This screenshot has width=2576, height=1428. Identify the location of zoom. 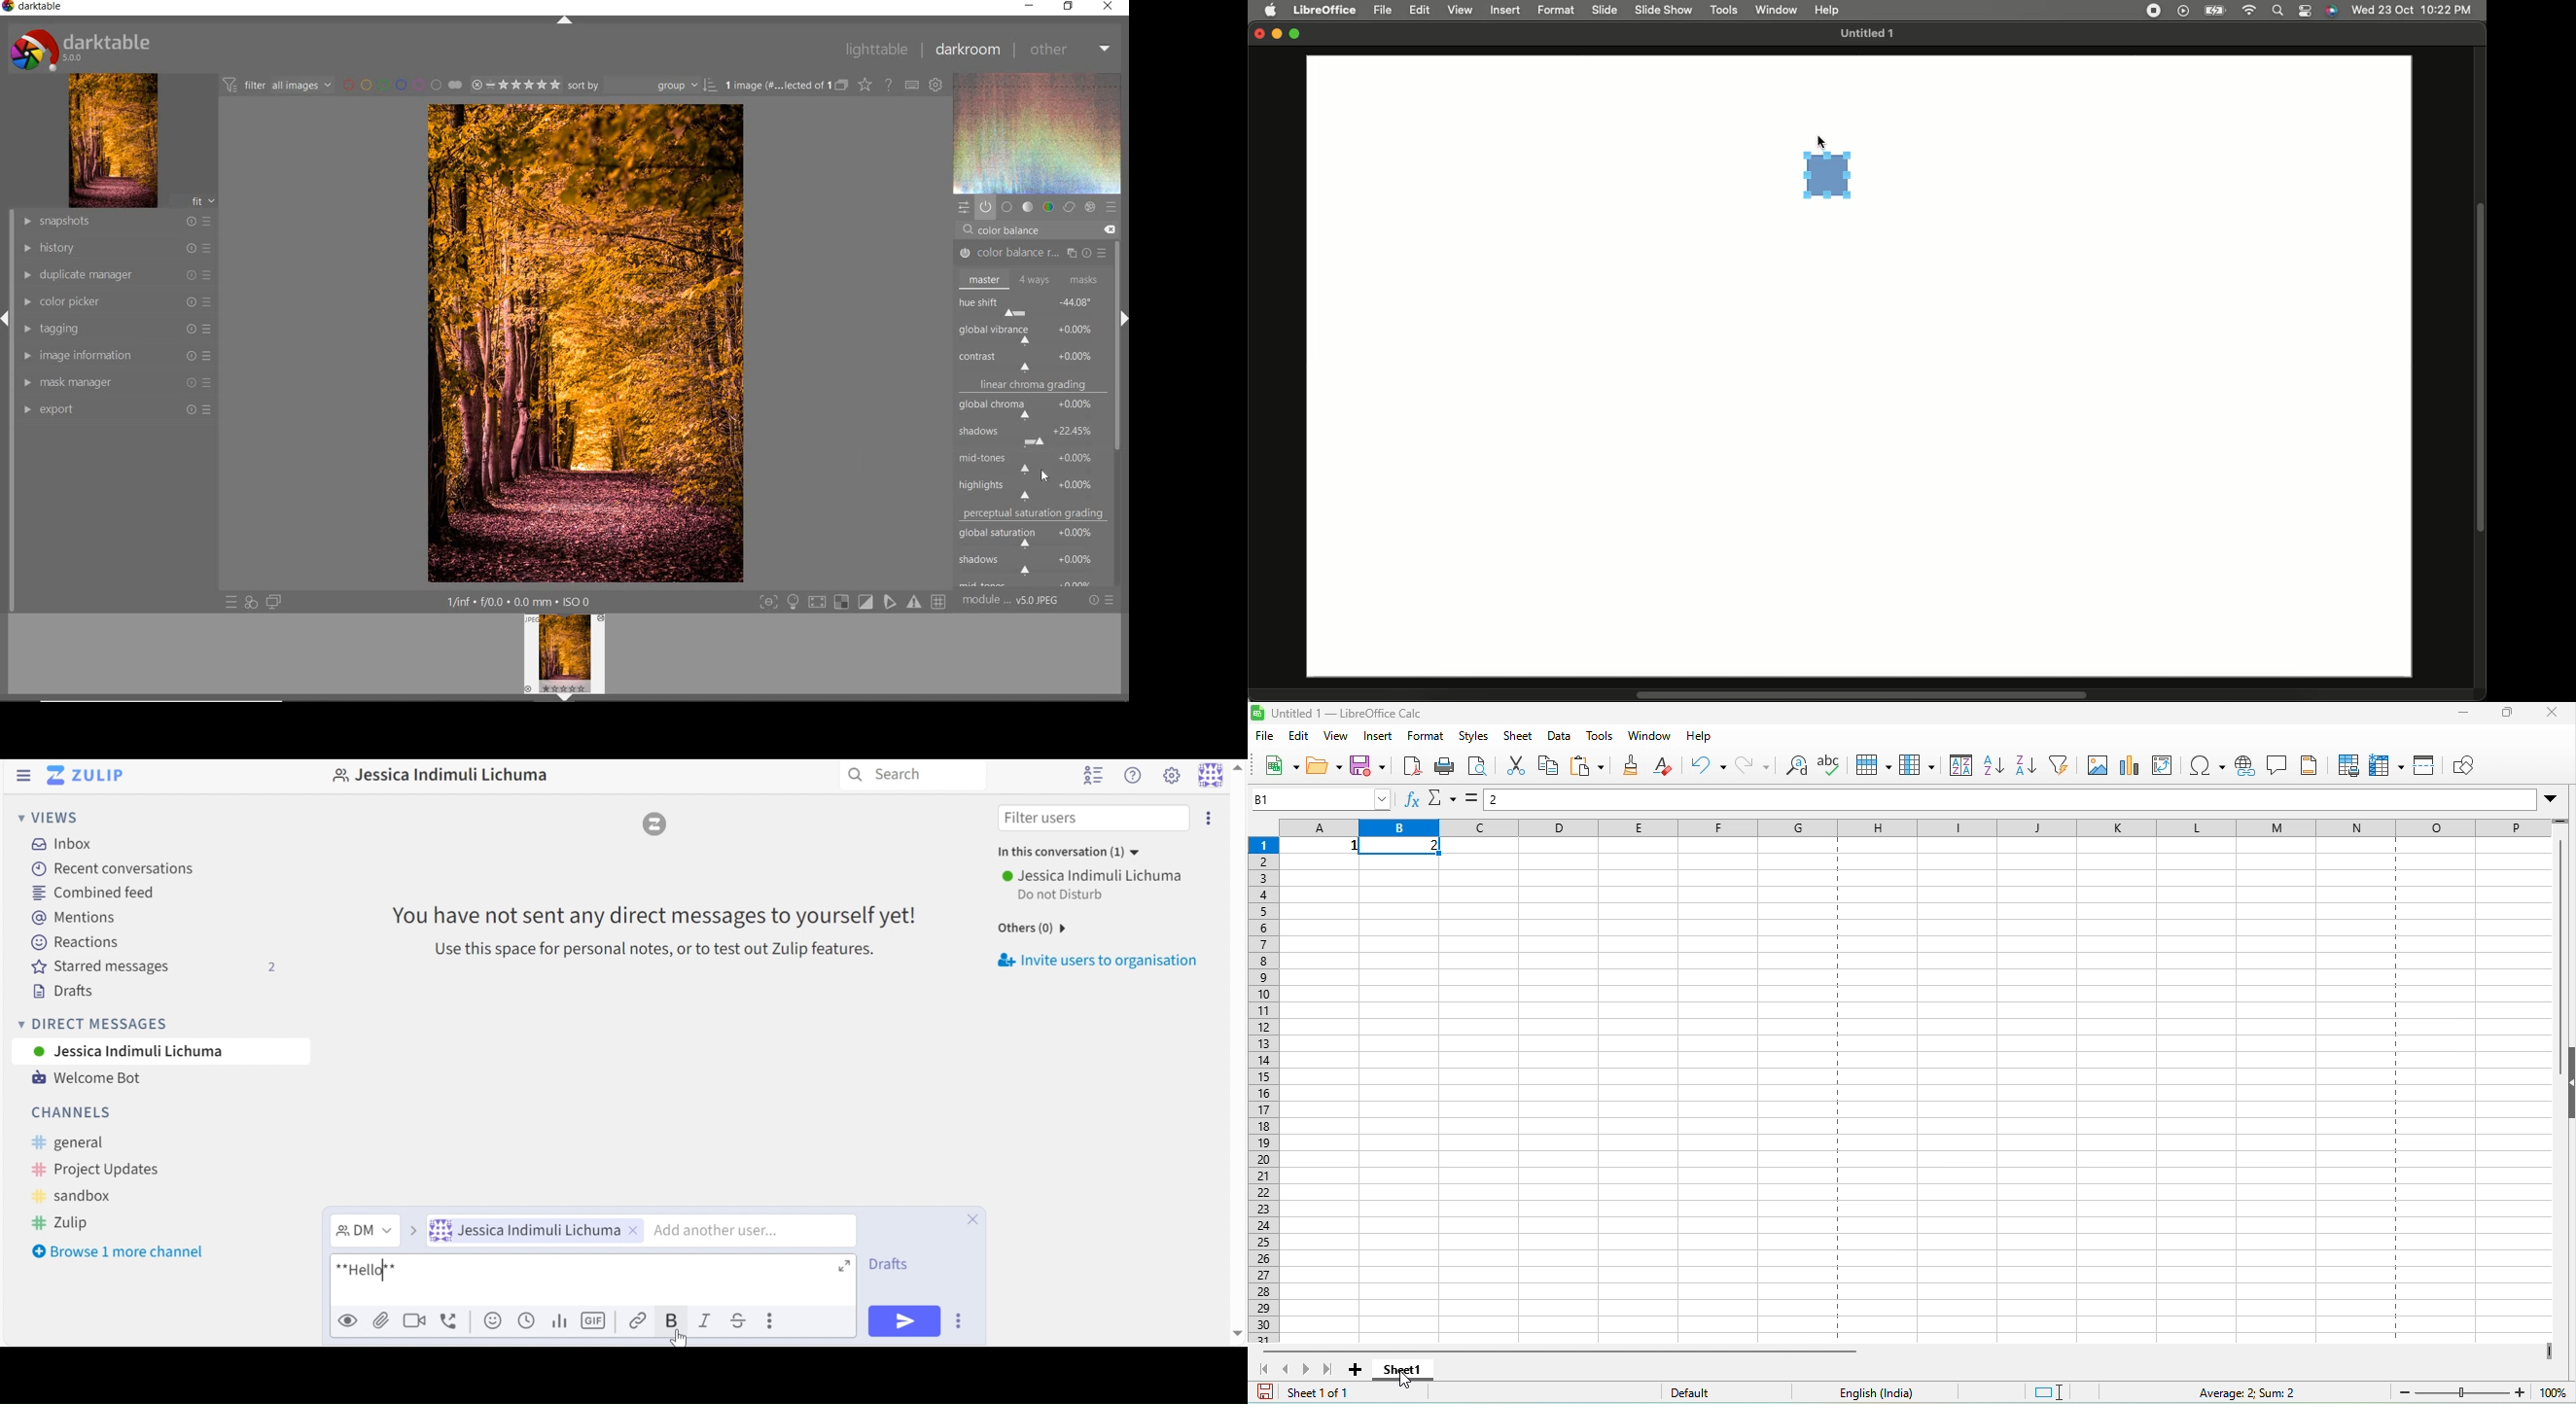
(2485, 1392).